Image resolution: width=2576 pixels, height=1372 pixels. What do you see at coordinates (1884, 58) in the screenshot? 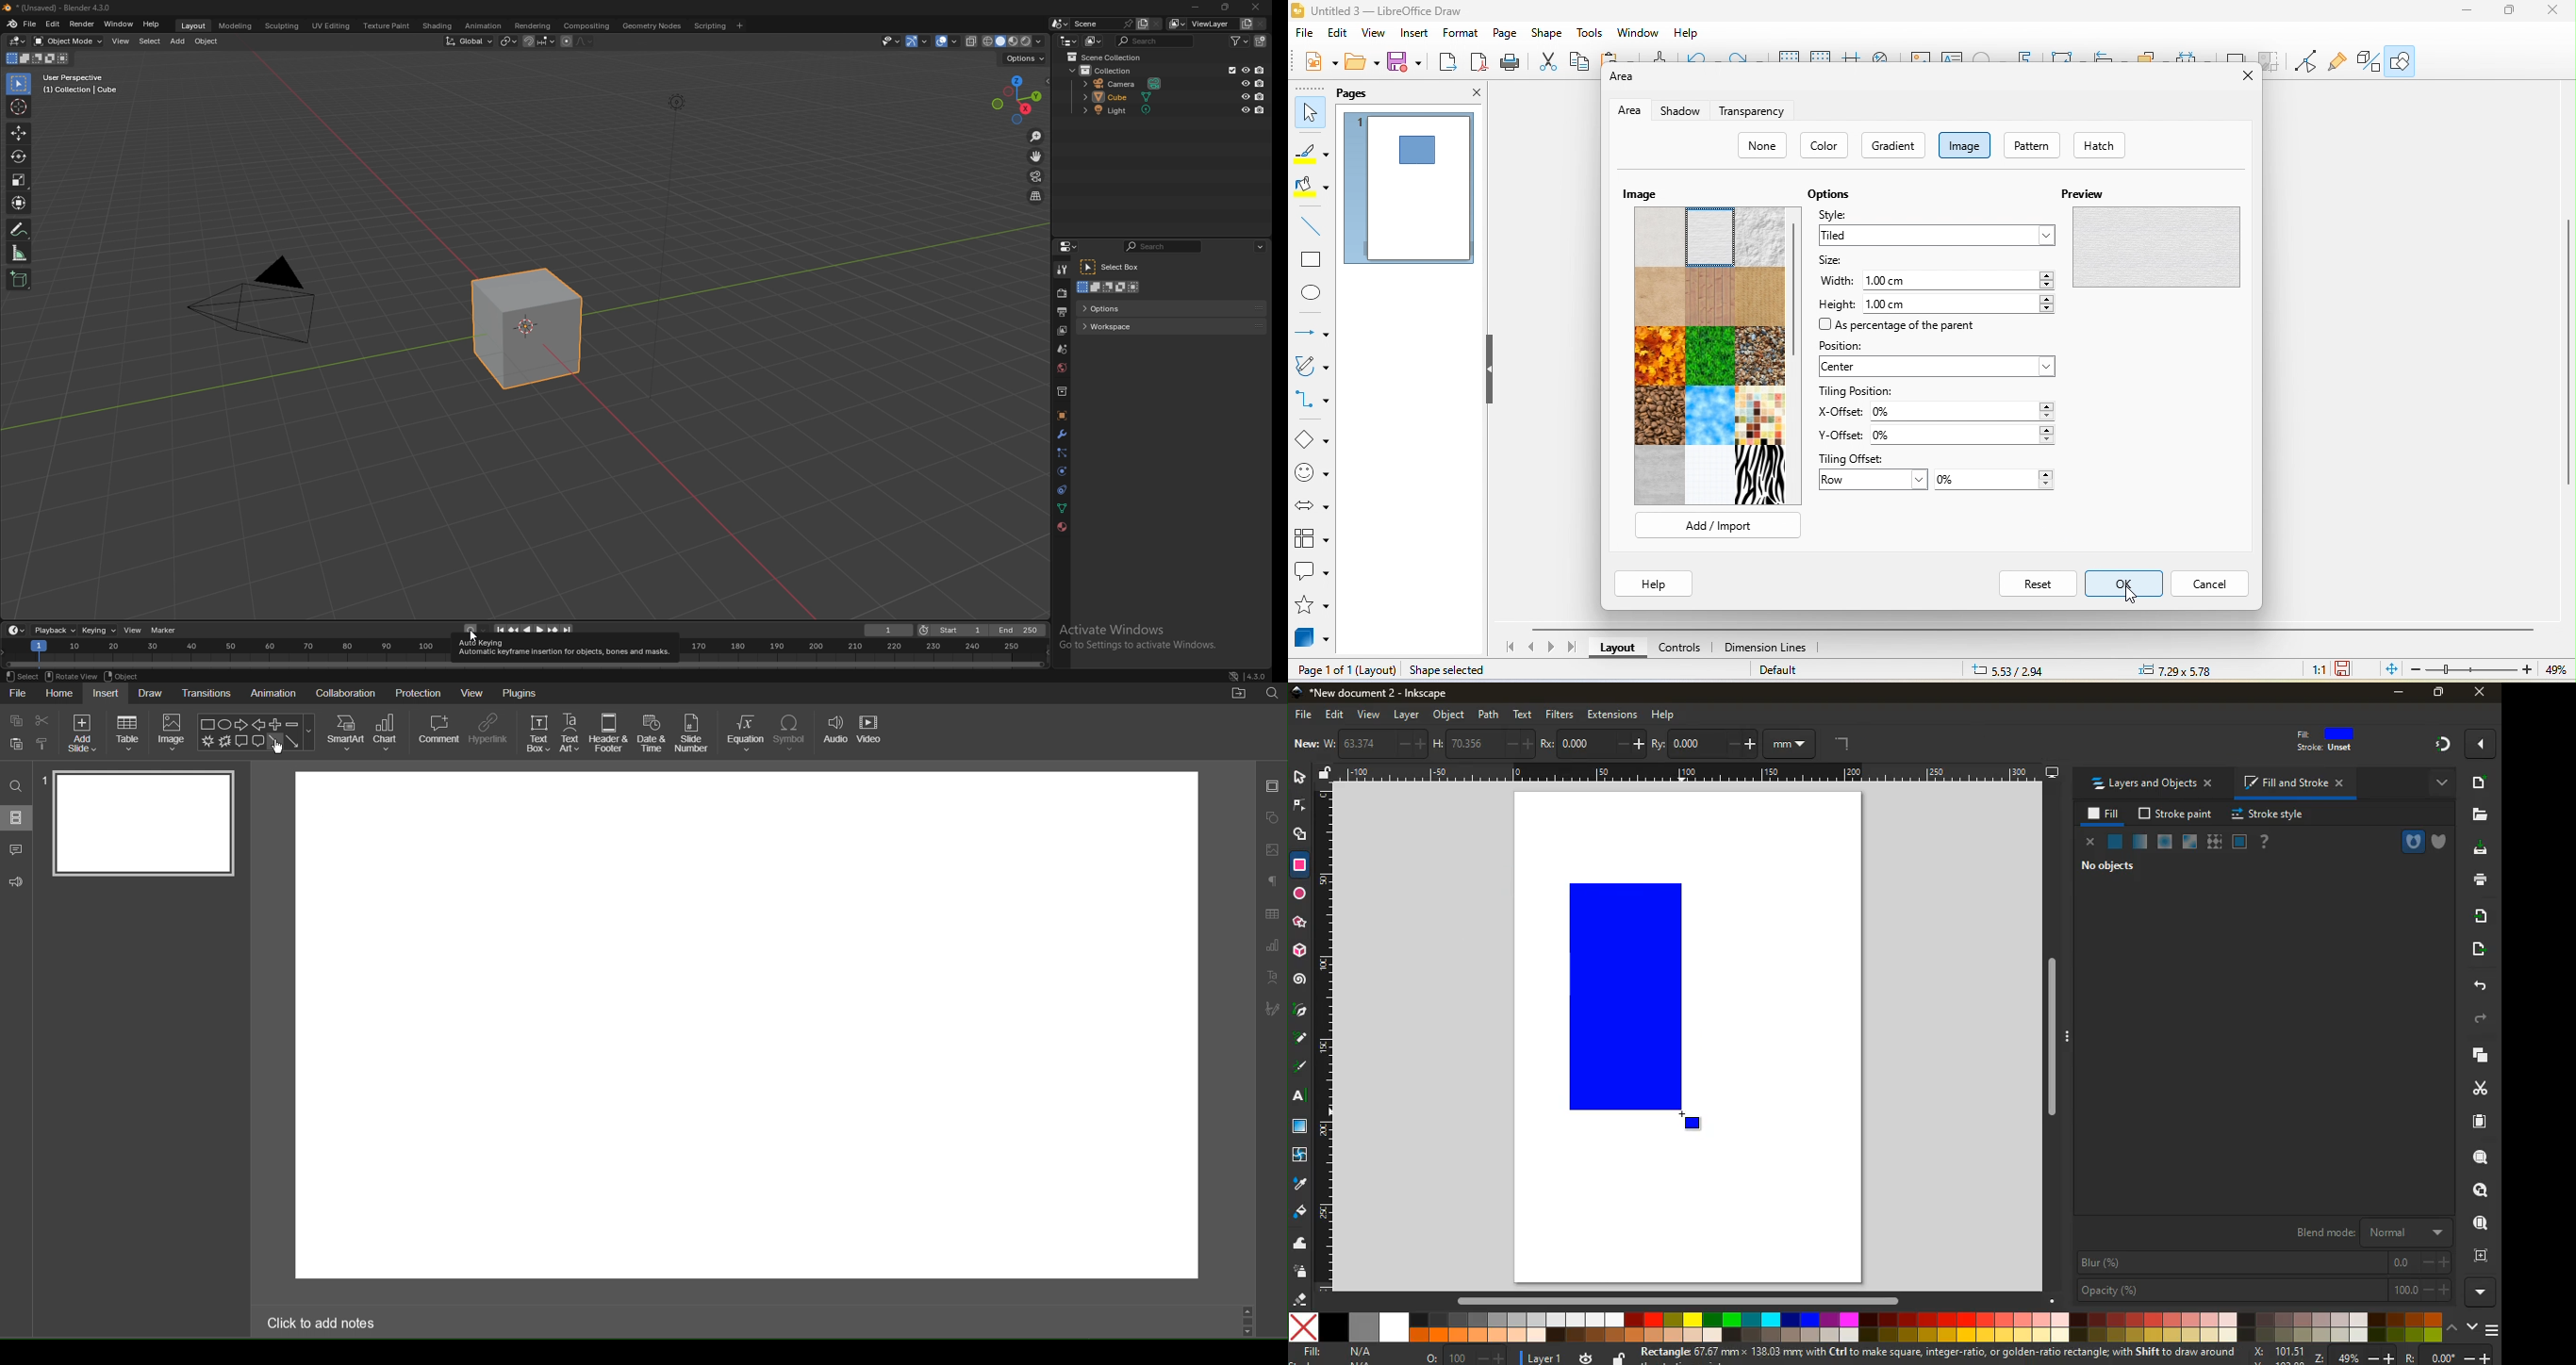
I see `zoom and pan` at bounding box center [1884, 58].